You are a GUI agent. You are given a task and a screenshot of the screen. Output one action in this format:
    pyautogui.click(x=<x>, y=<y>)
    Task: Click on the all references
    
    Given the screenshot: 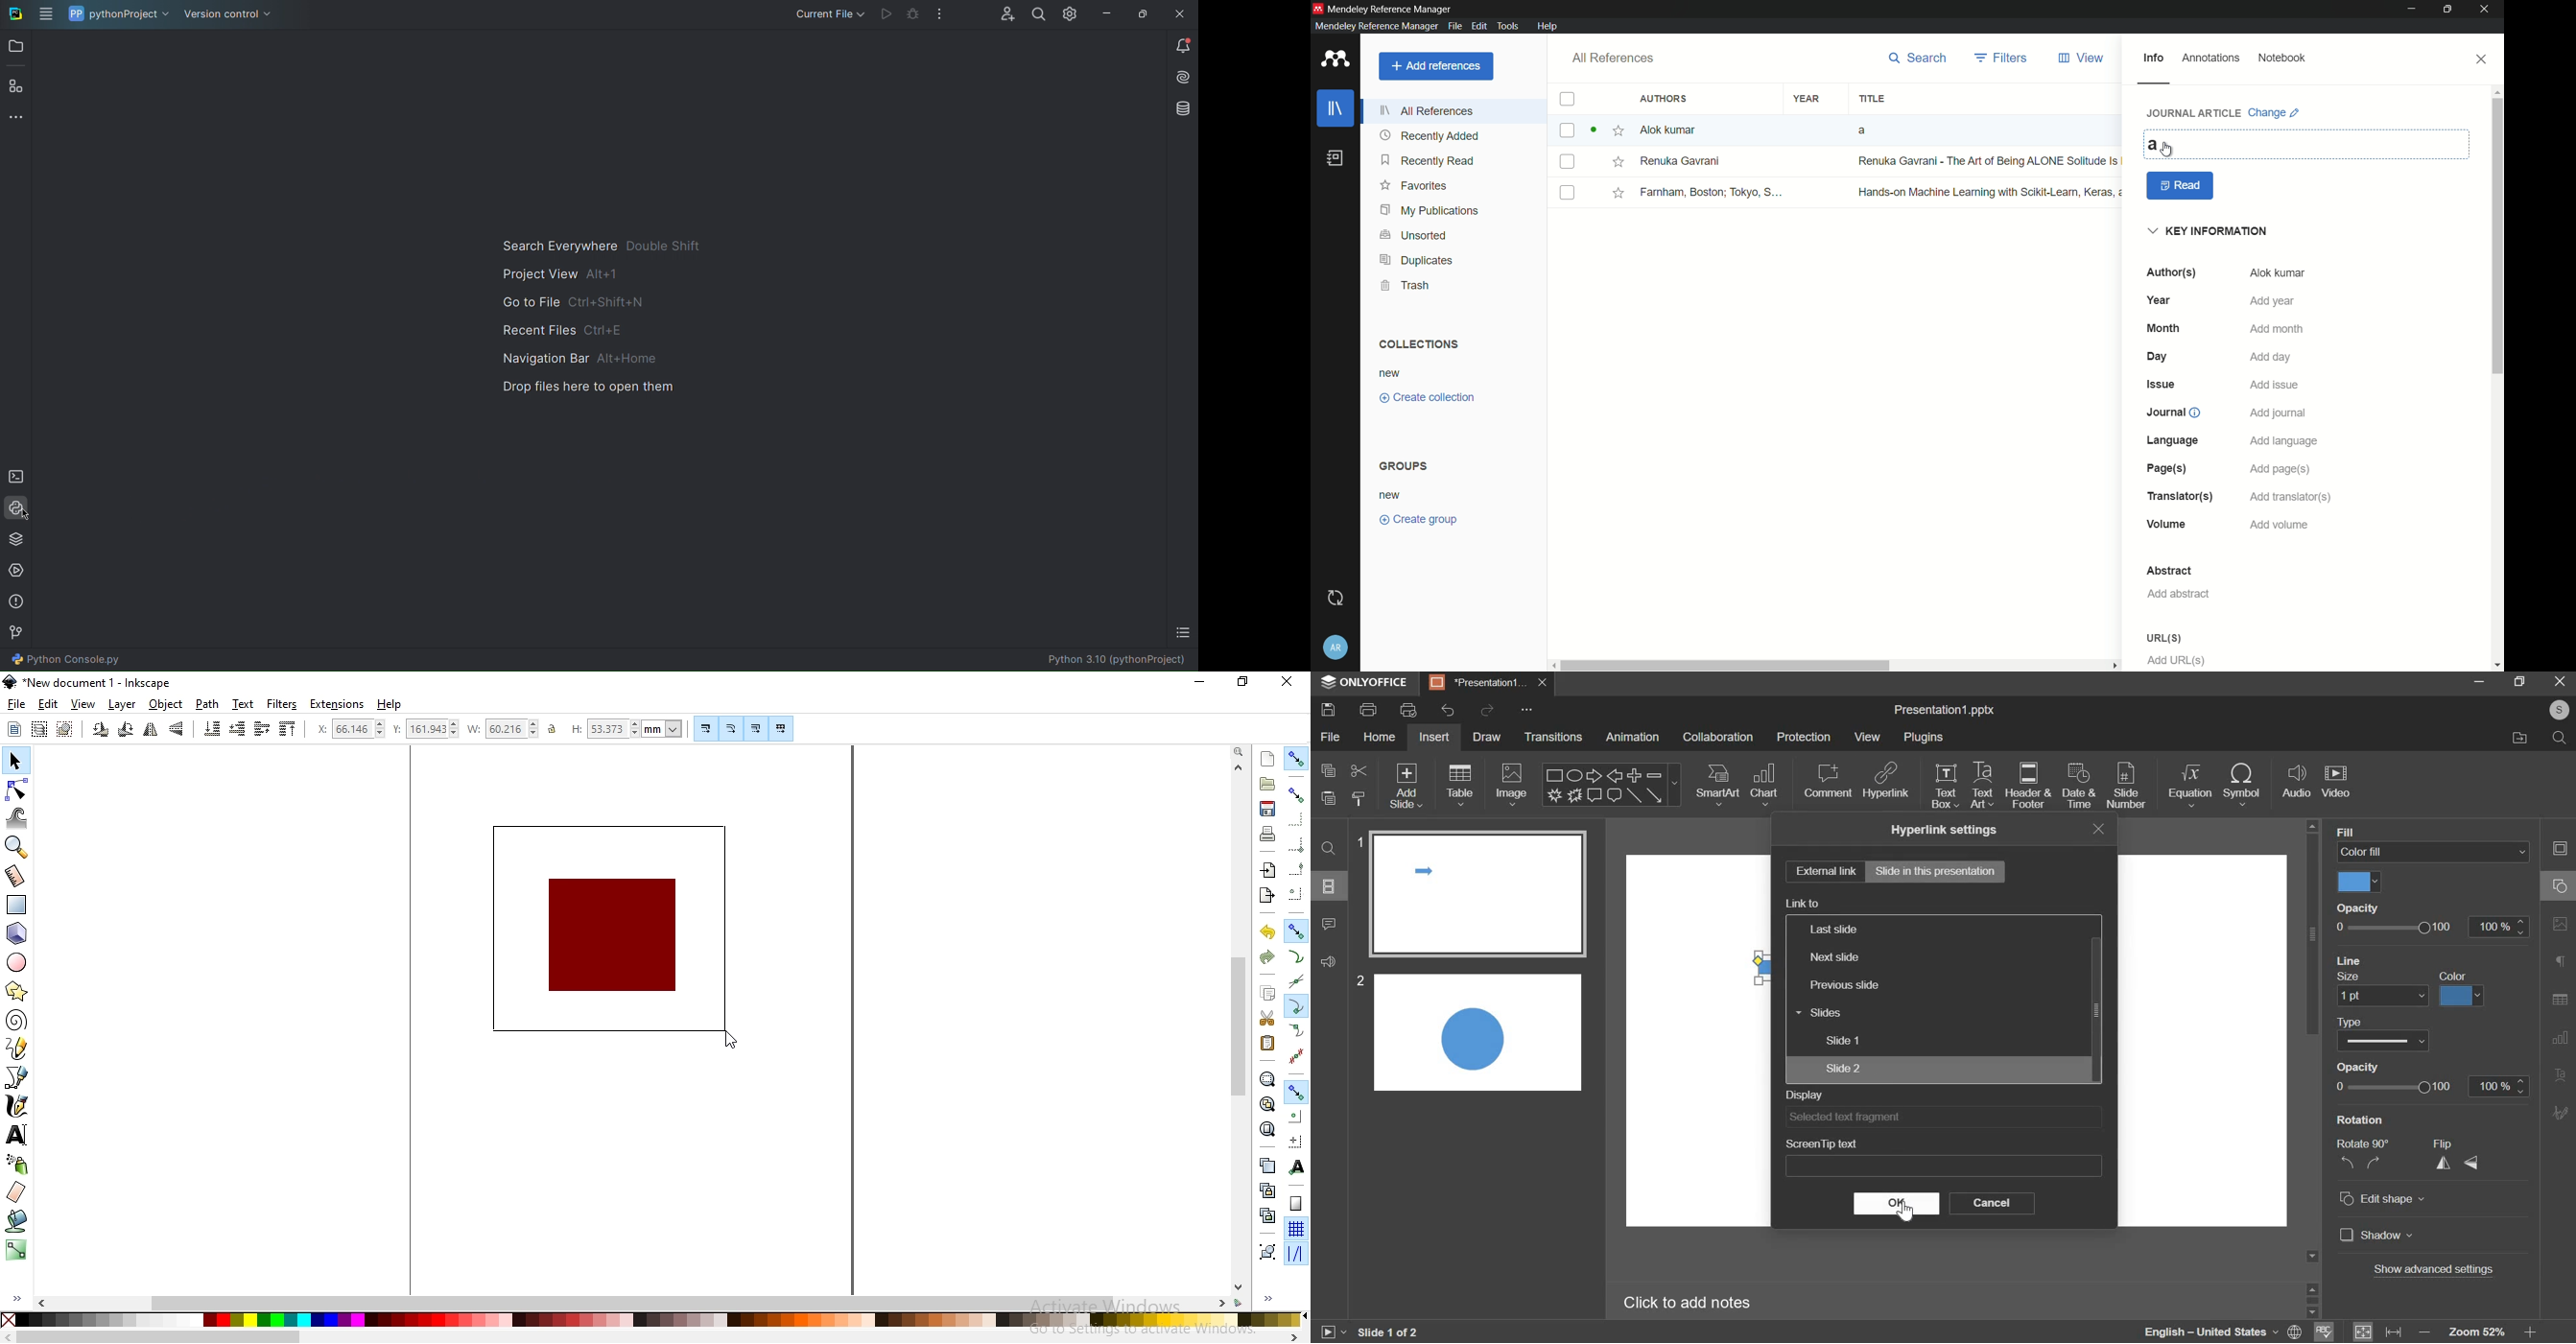 What is the action you would take?
    pyautogui.click(x=1611, y=58)
    